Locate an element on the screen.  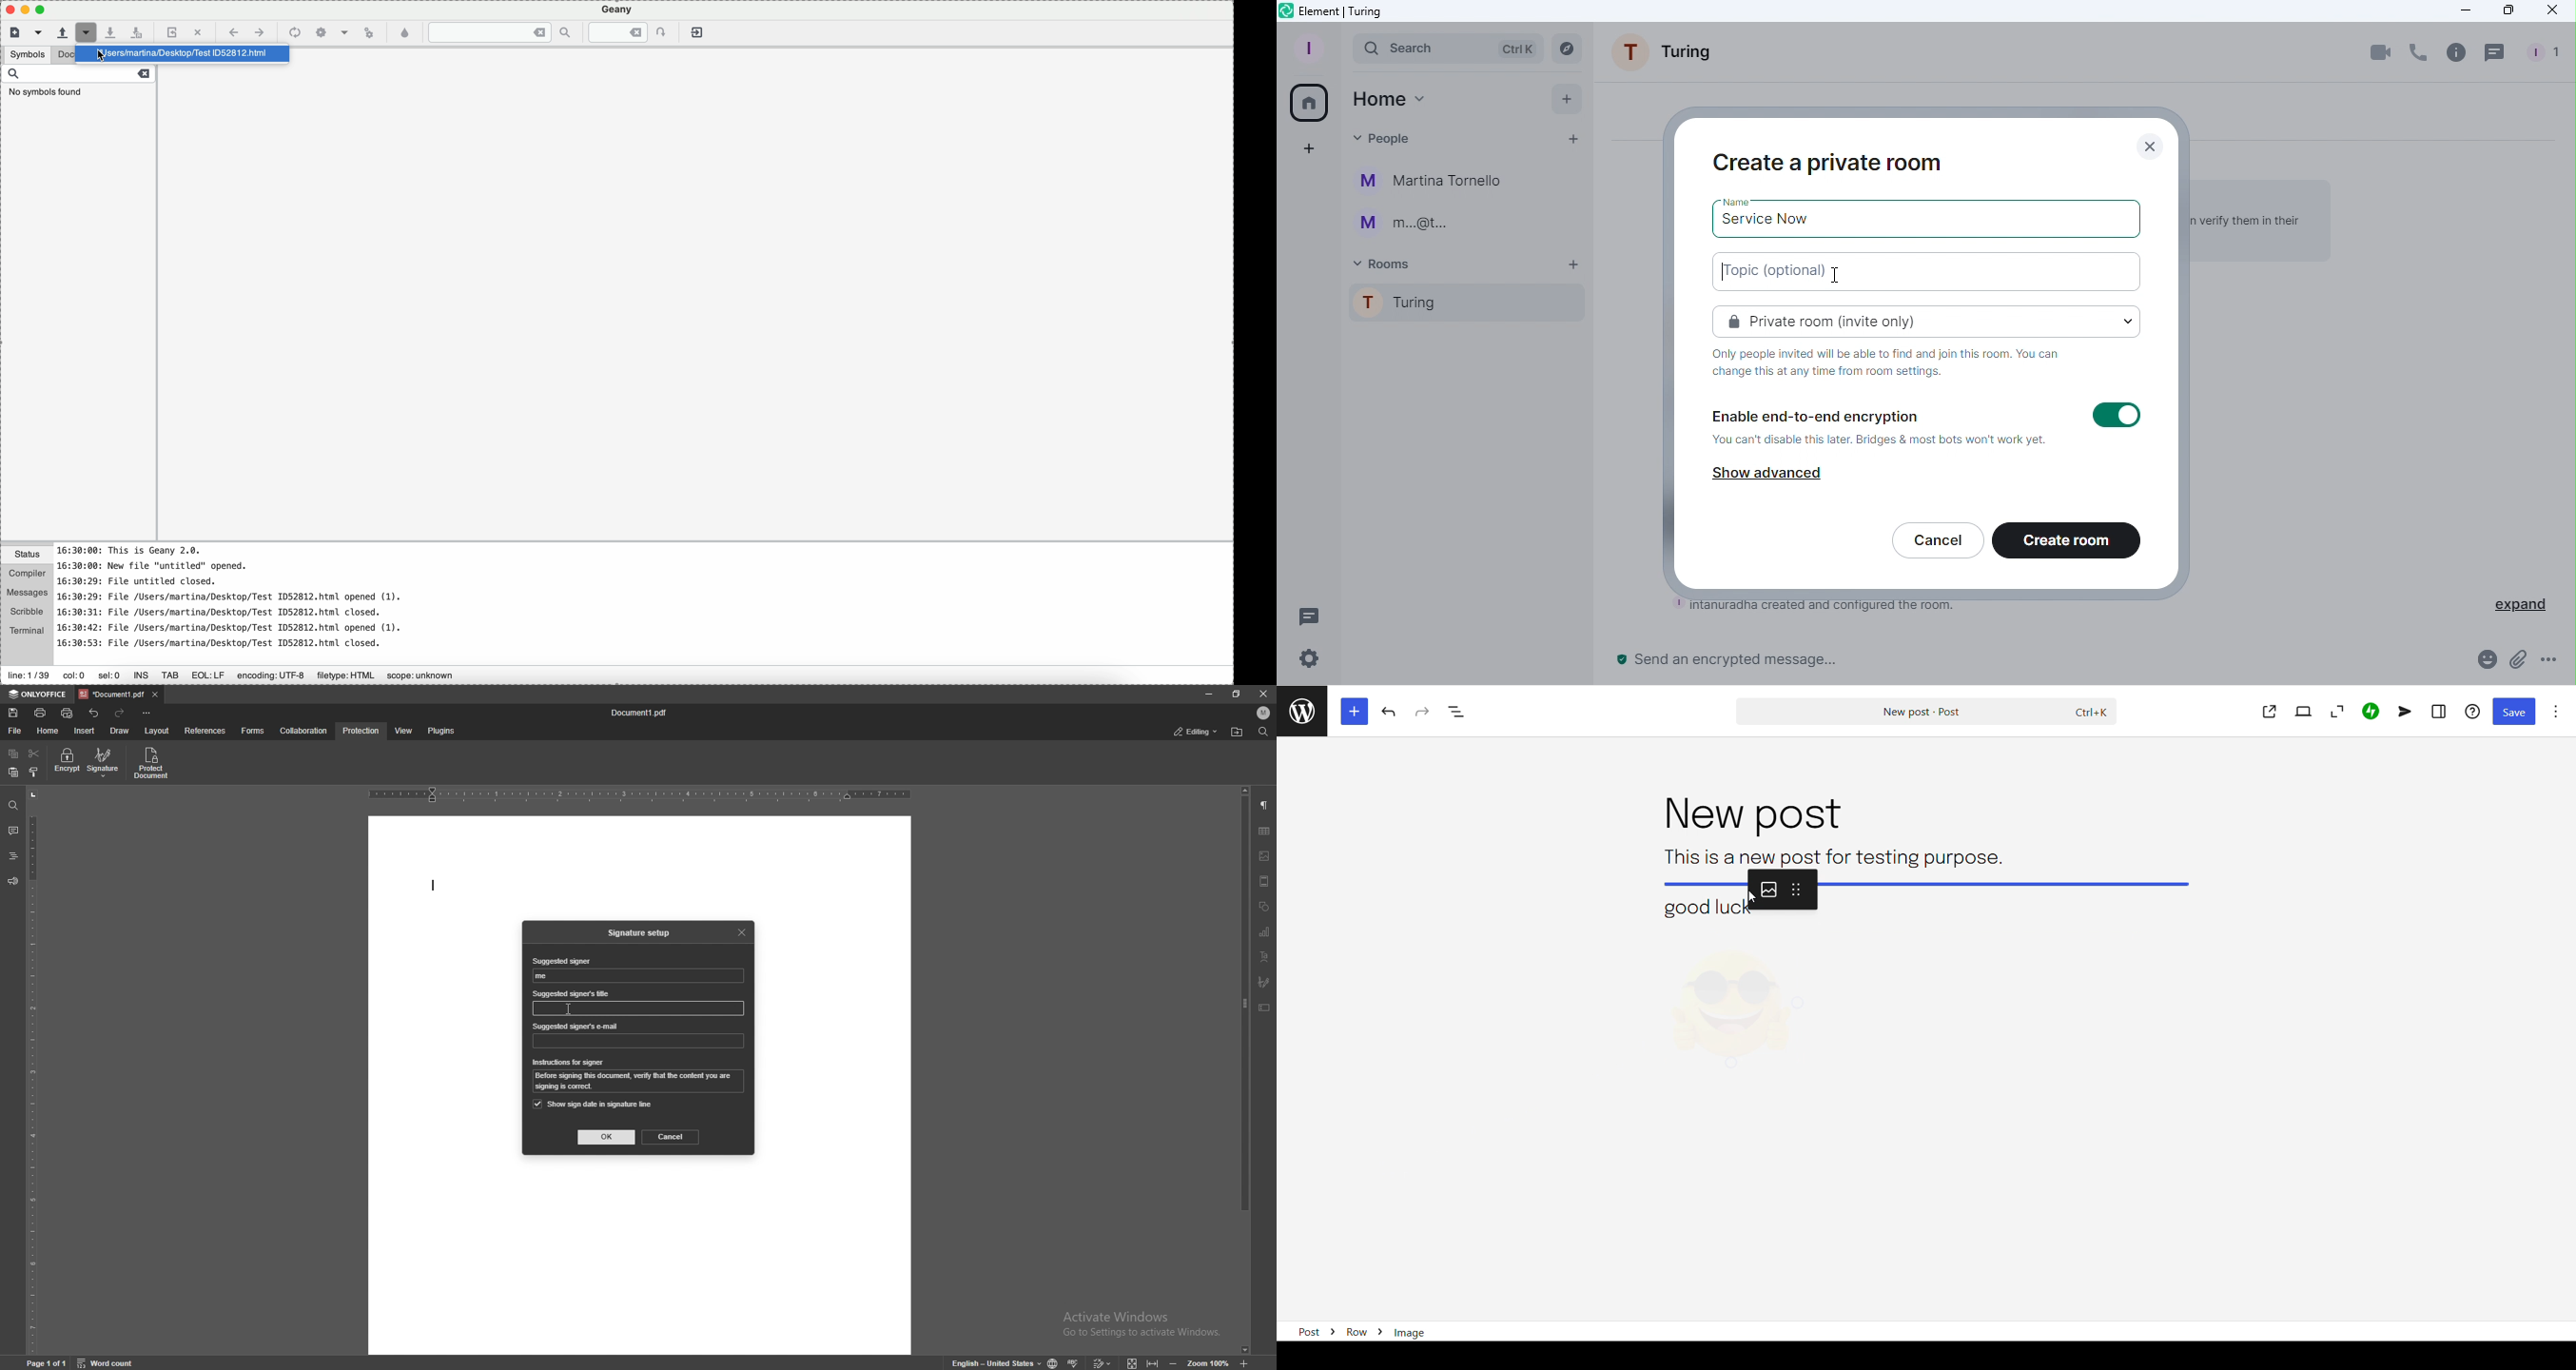
Information is located at coordinates (1895, 363).